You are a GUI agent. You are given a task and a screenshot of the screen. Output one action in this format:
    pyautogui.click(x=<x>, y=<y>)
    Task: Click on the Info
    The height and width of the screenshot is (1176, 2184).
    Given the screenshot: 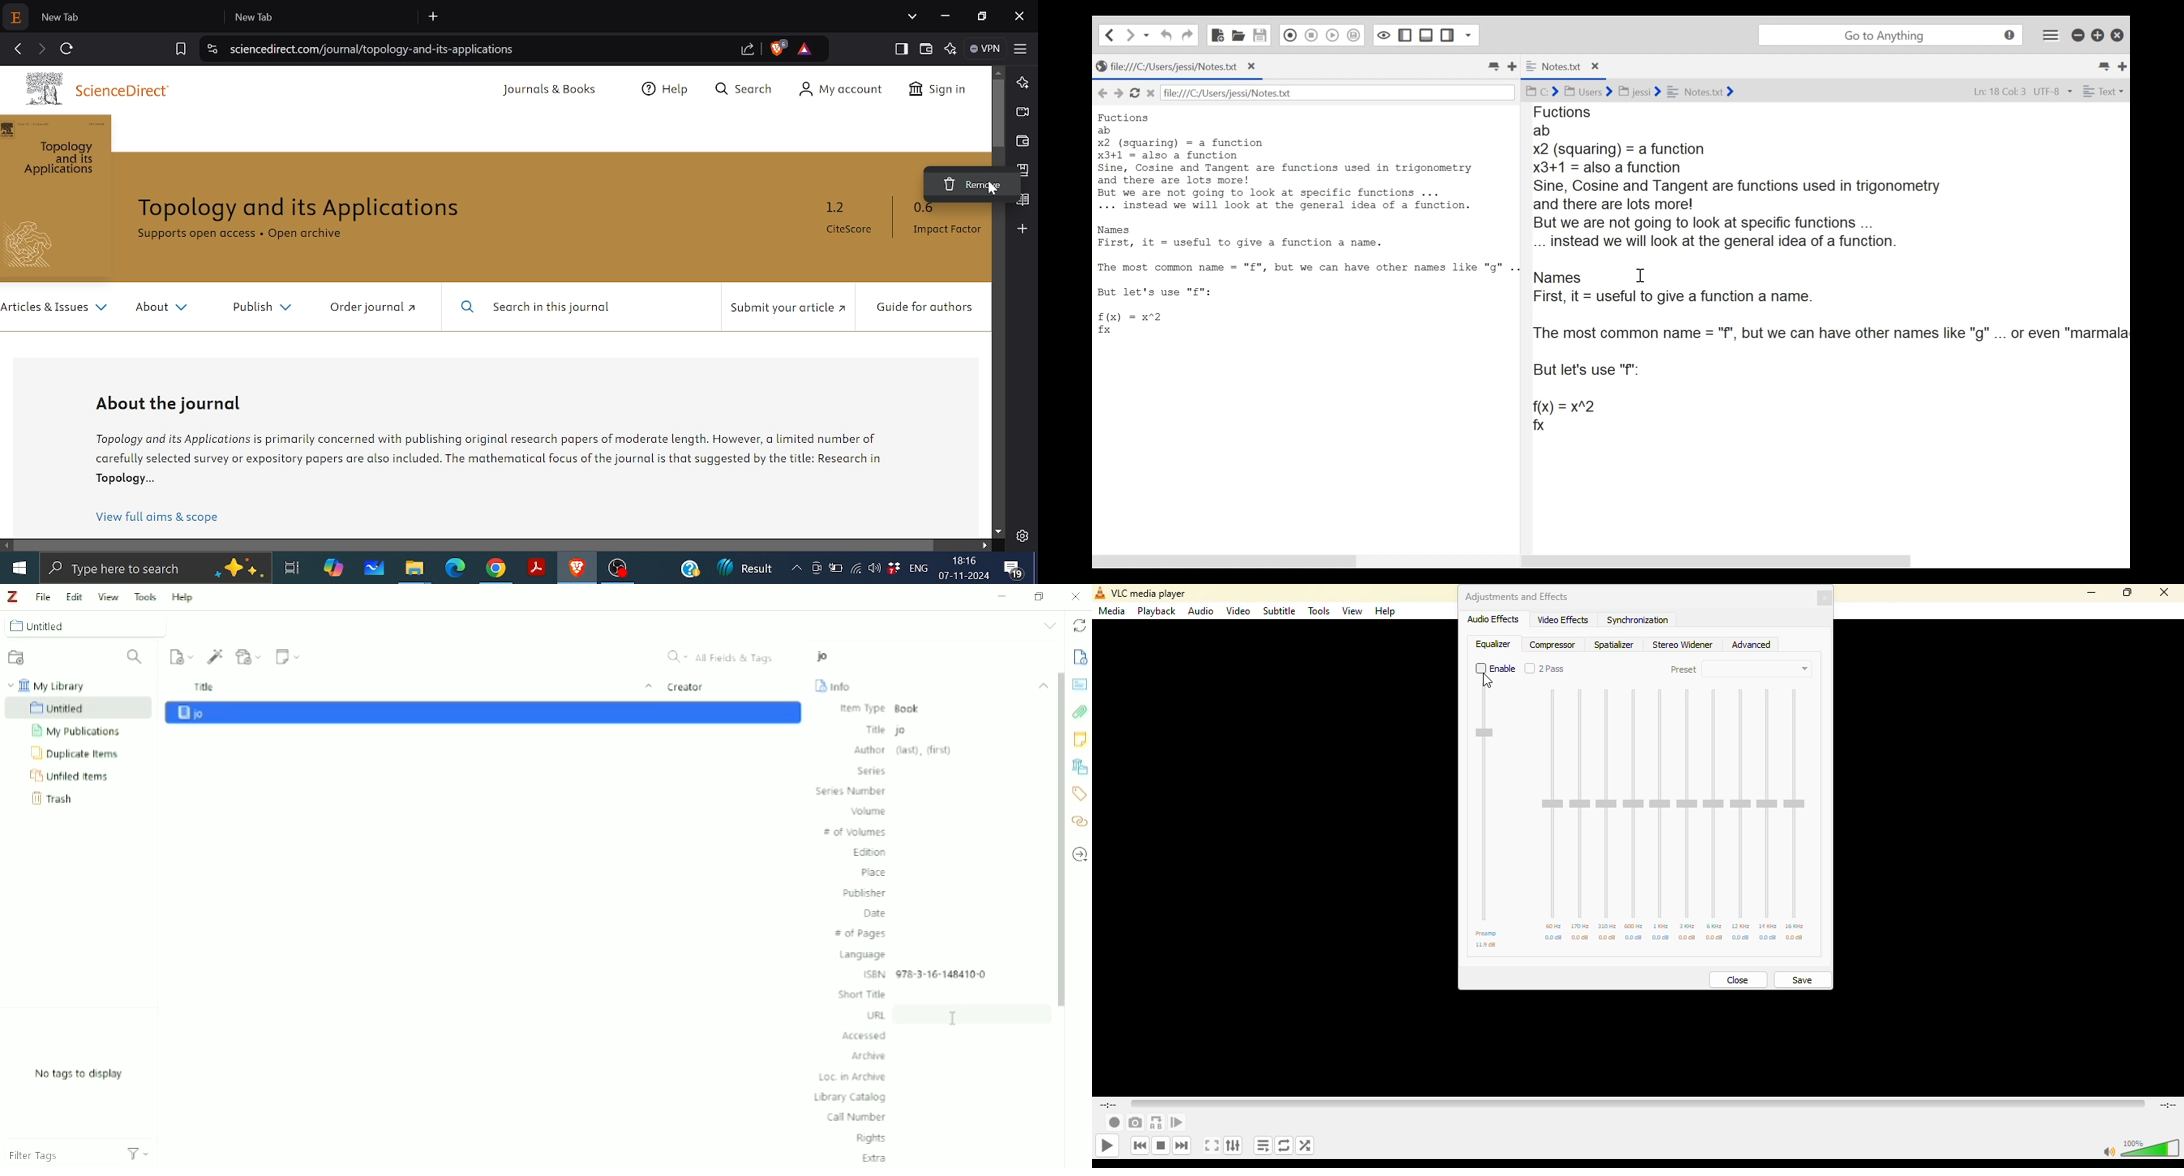 What is the action you would take?
    pyautogui.click(x=1078, y=658)
    